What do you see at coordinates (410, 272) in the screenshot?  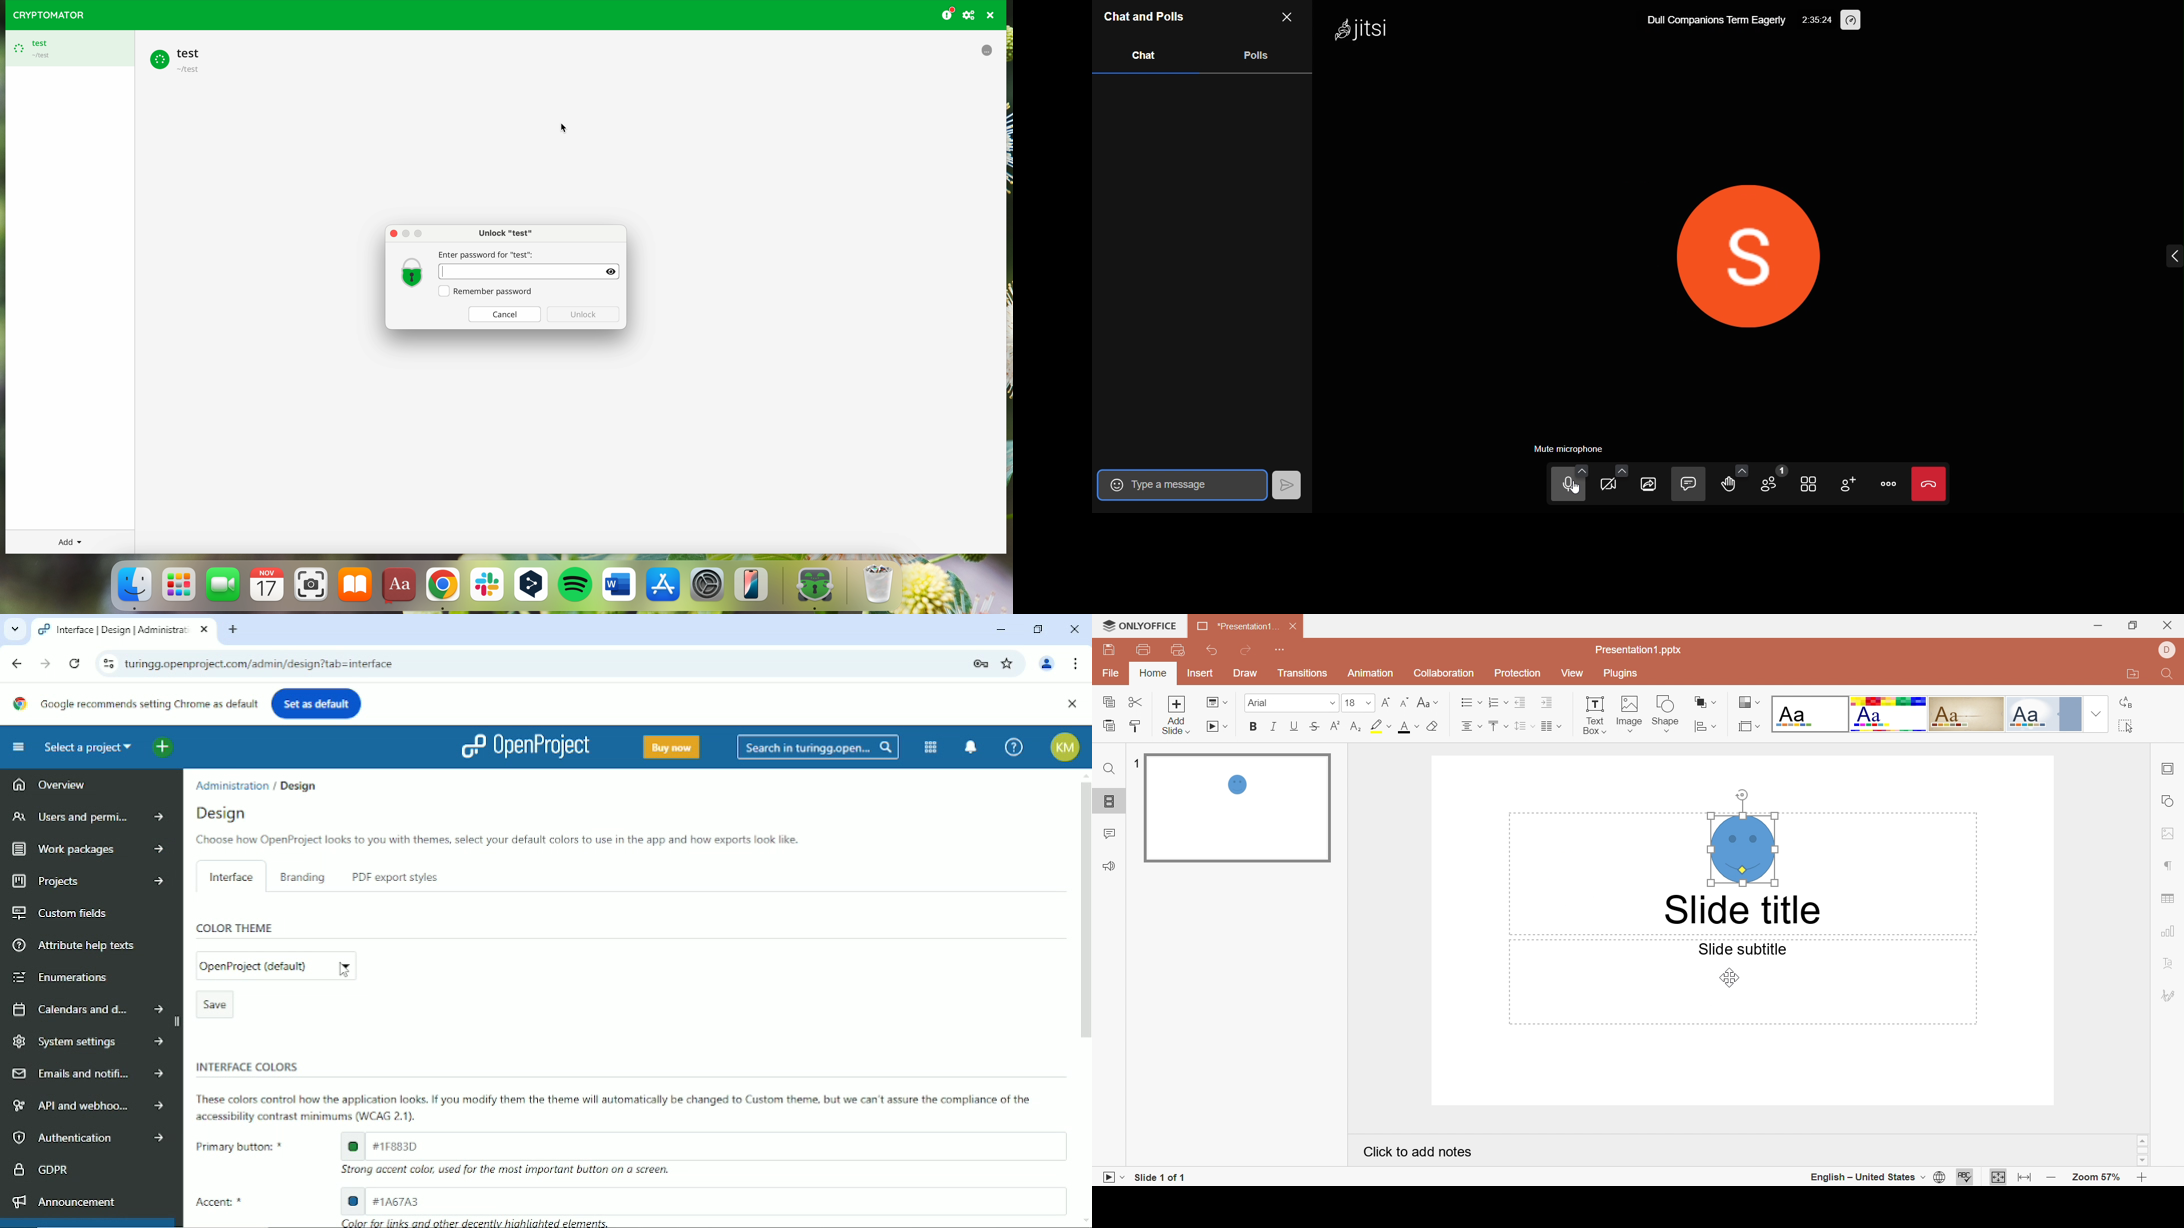 I see `Lock icon` at bounding box center [410, 272].